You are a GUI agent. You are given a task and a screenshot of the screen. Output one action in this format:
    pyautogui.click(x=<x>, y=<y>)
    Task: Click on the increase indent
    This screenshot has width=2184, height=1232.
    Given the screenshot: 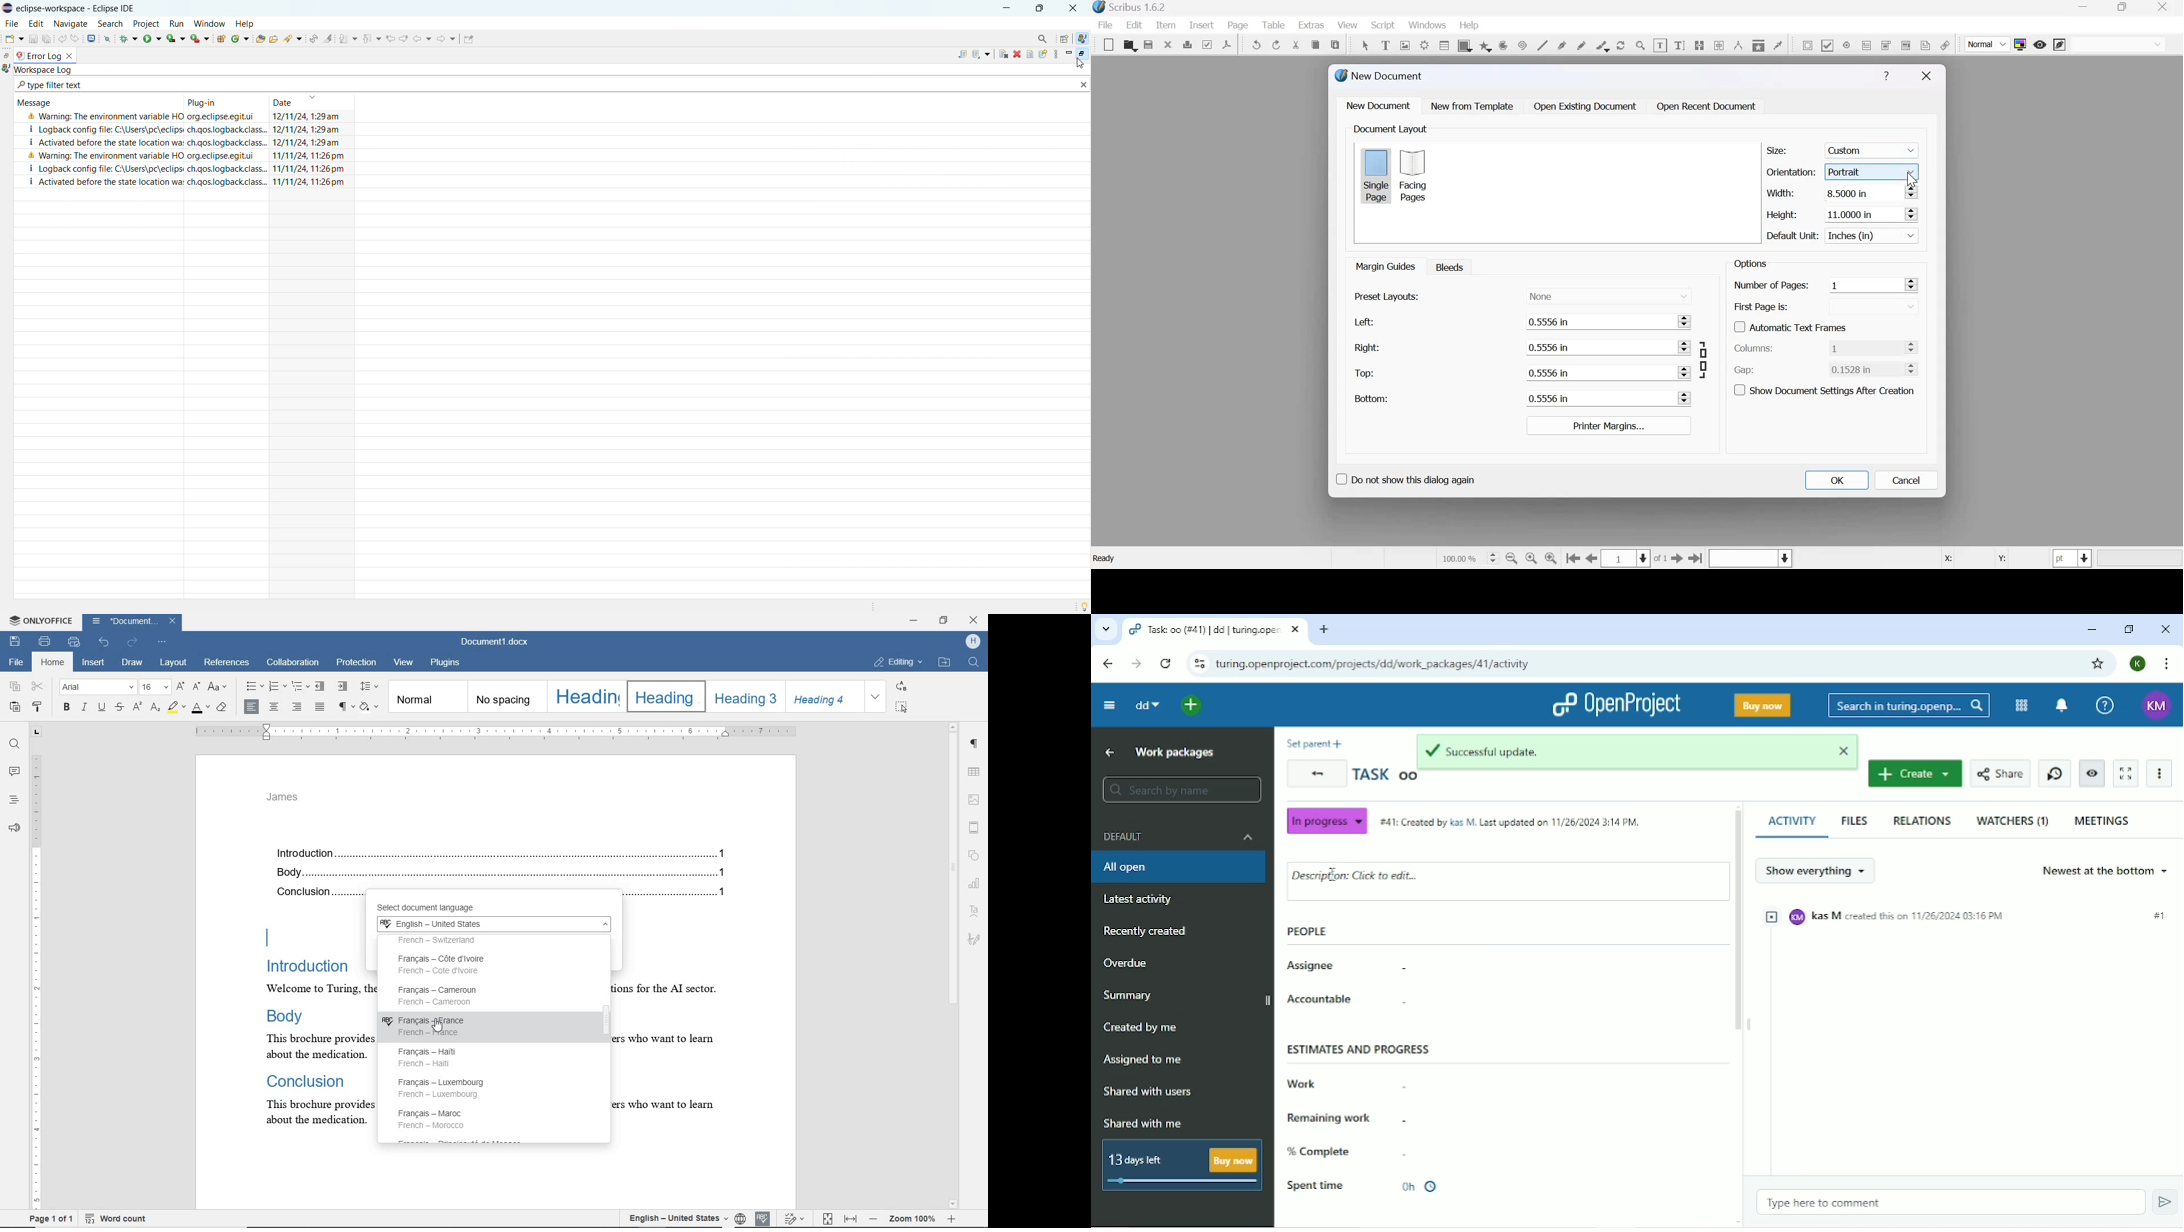 What is the action you would take?
    pyautogui.click(x=342, y=685)
    